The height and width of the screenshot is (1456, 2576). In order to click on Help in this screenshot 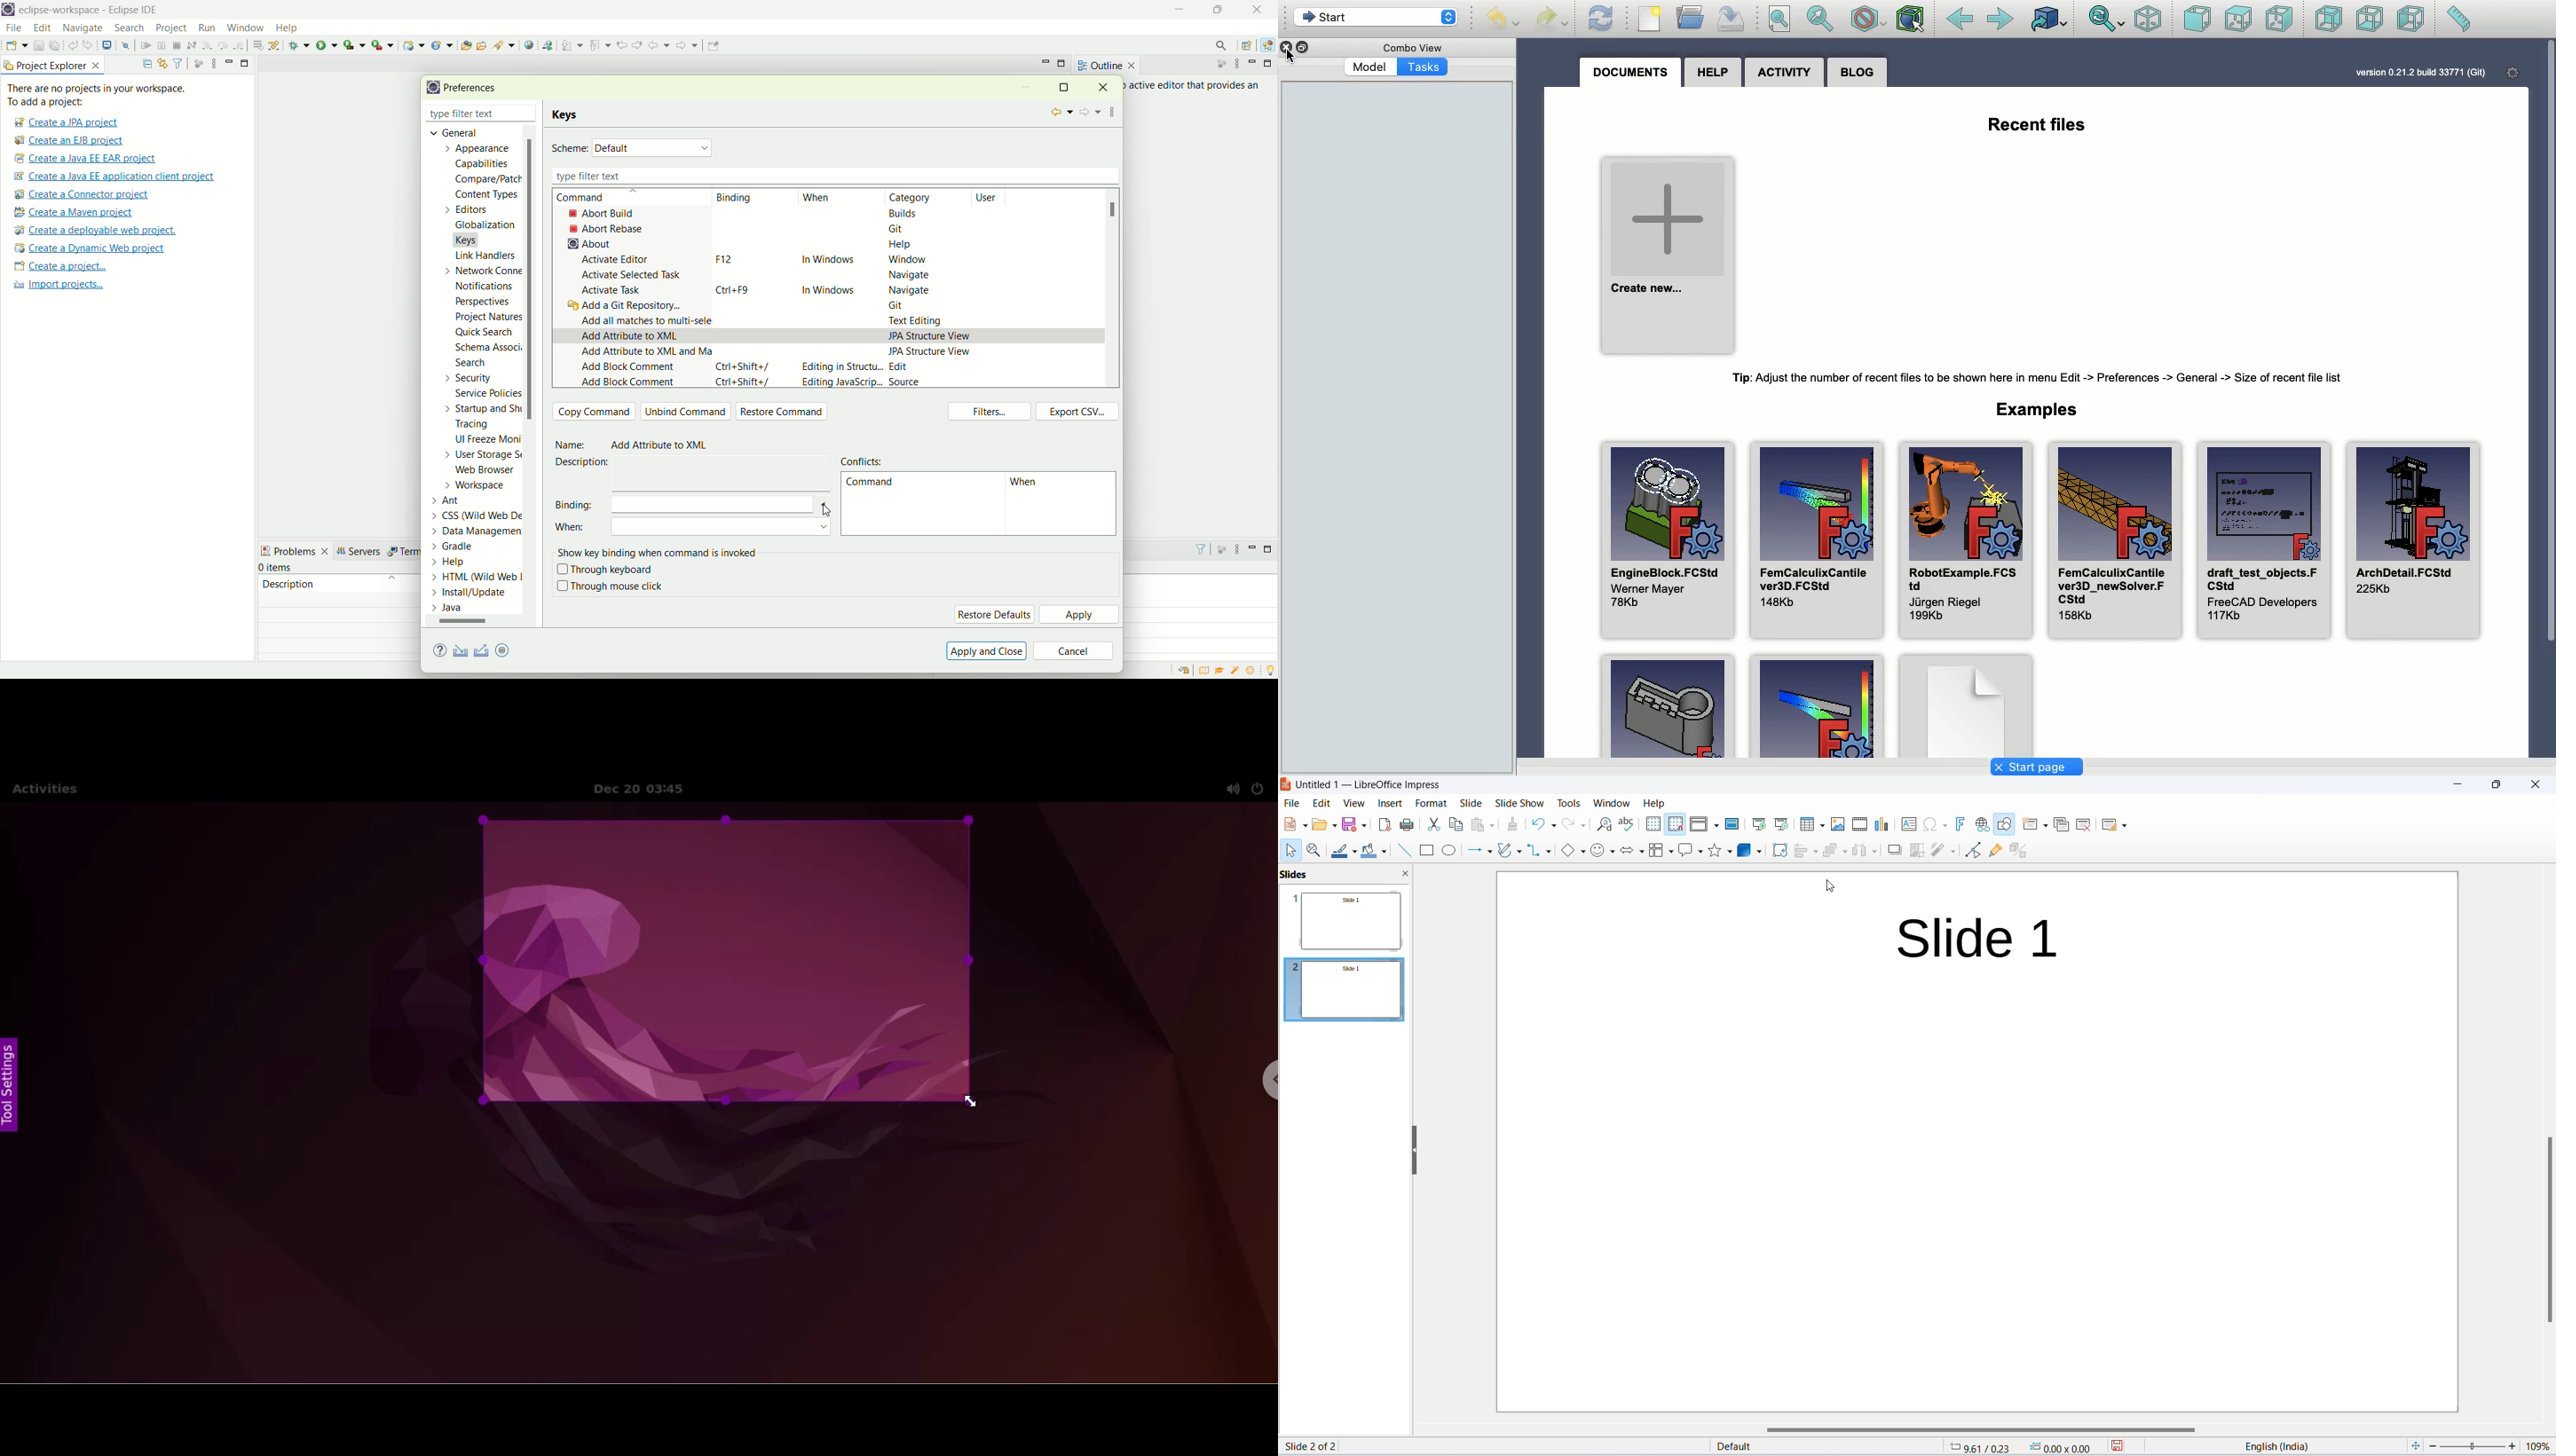, I will do `click(1715, 73)`.